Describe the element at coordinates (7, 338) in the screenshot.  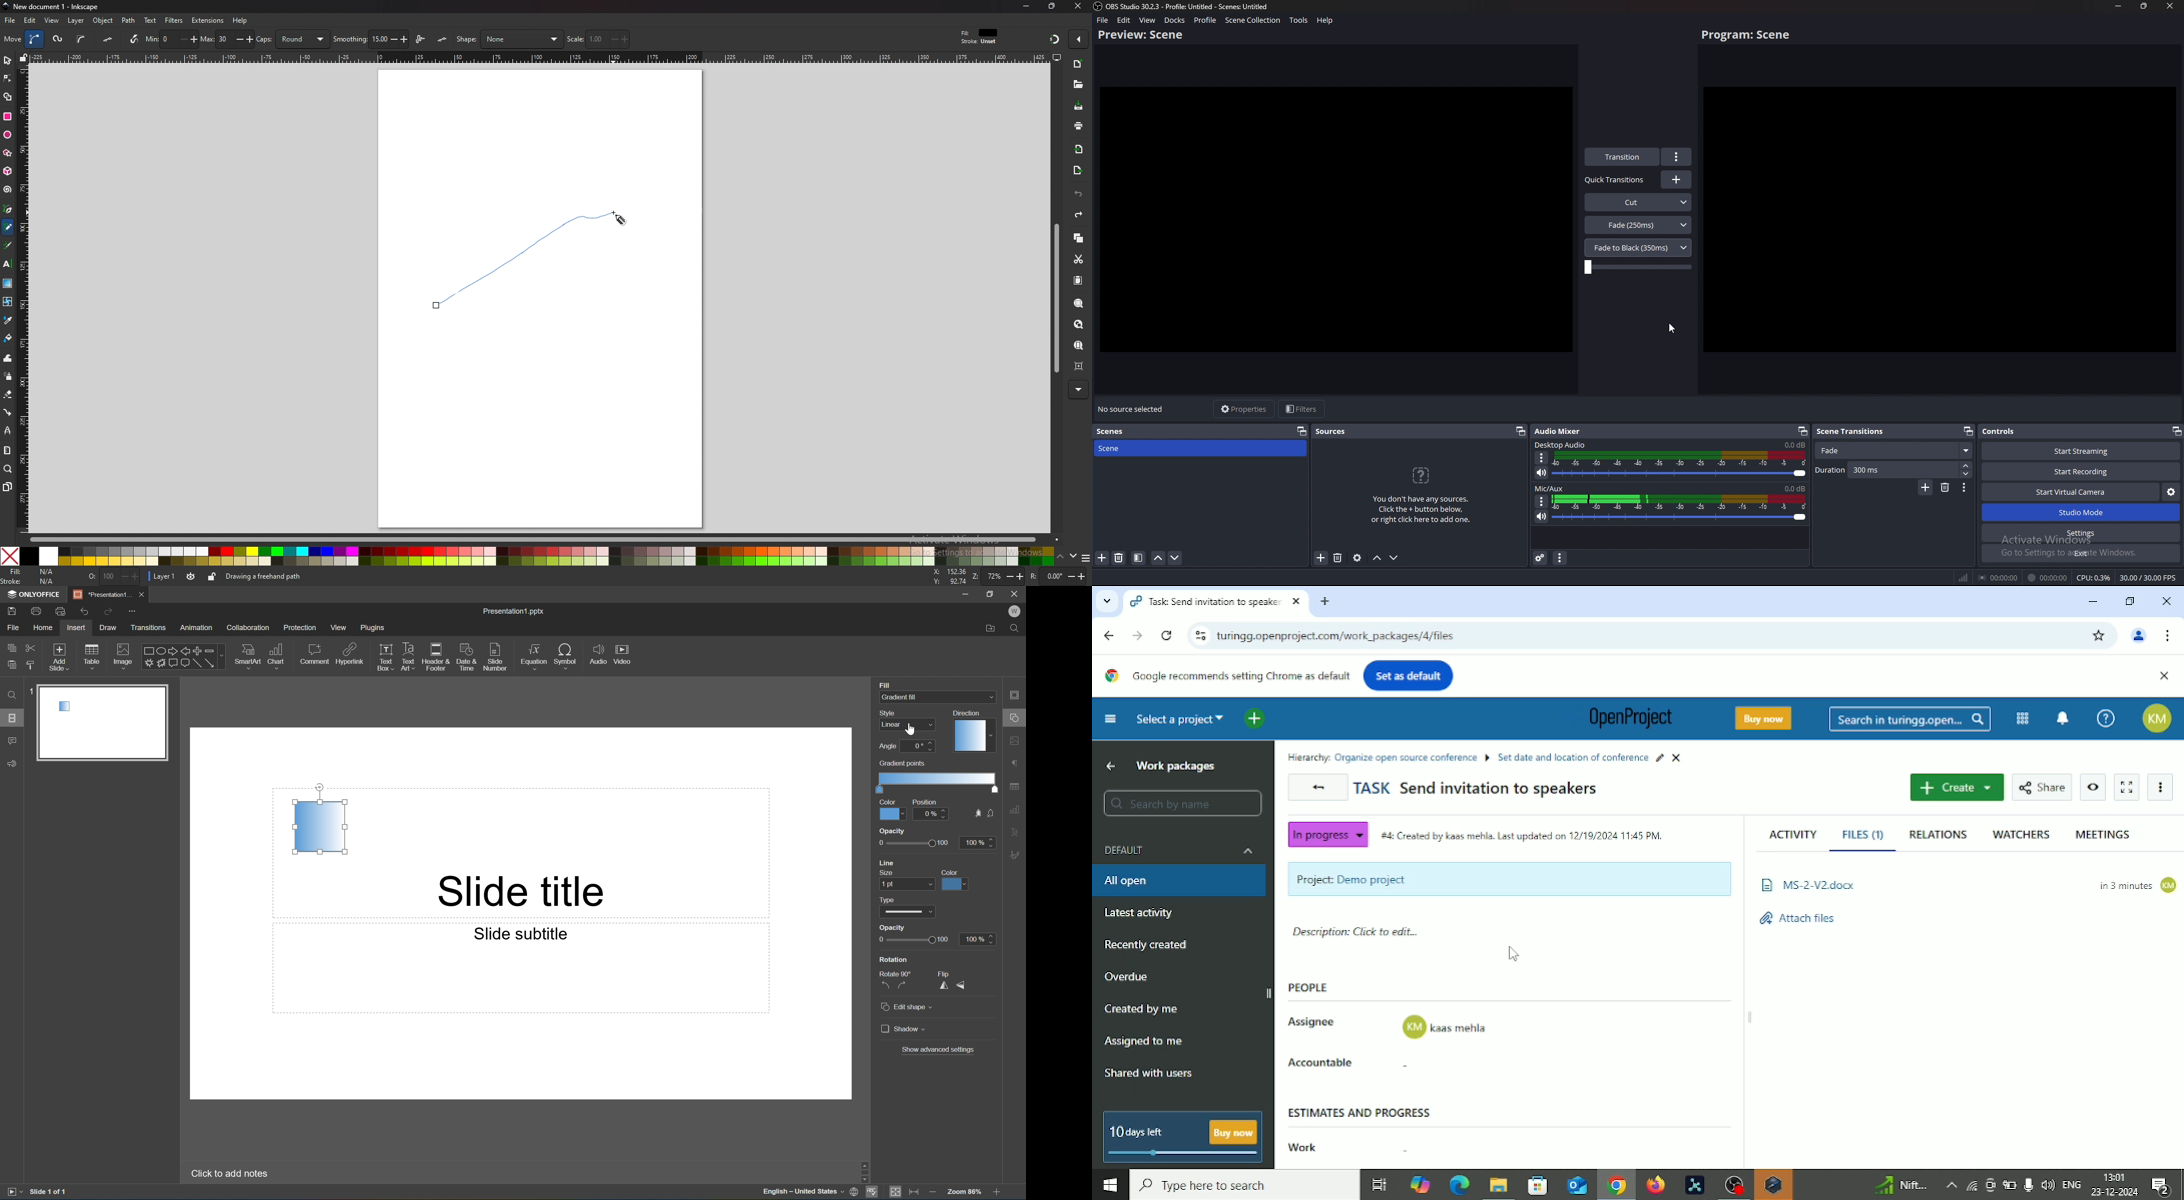
I see `fill bucket` at that location.